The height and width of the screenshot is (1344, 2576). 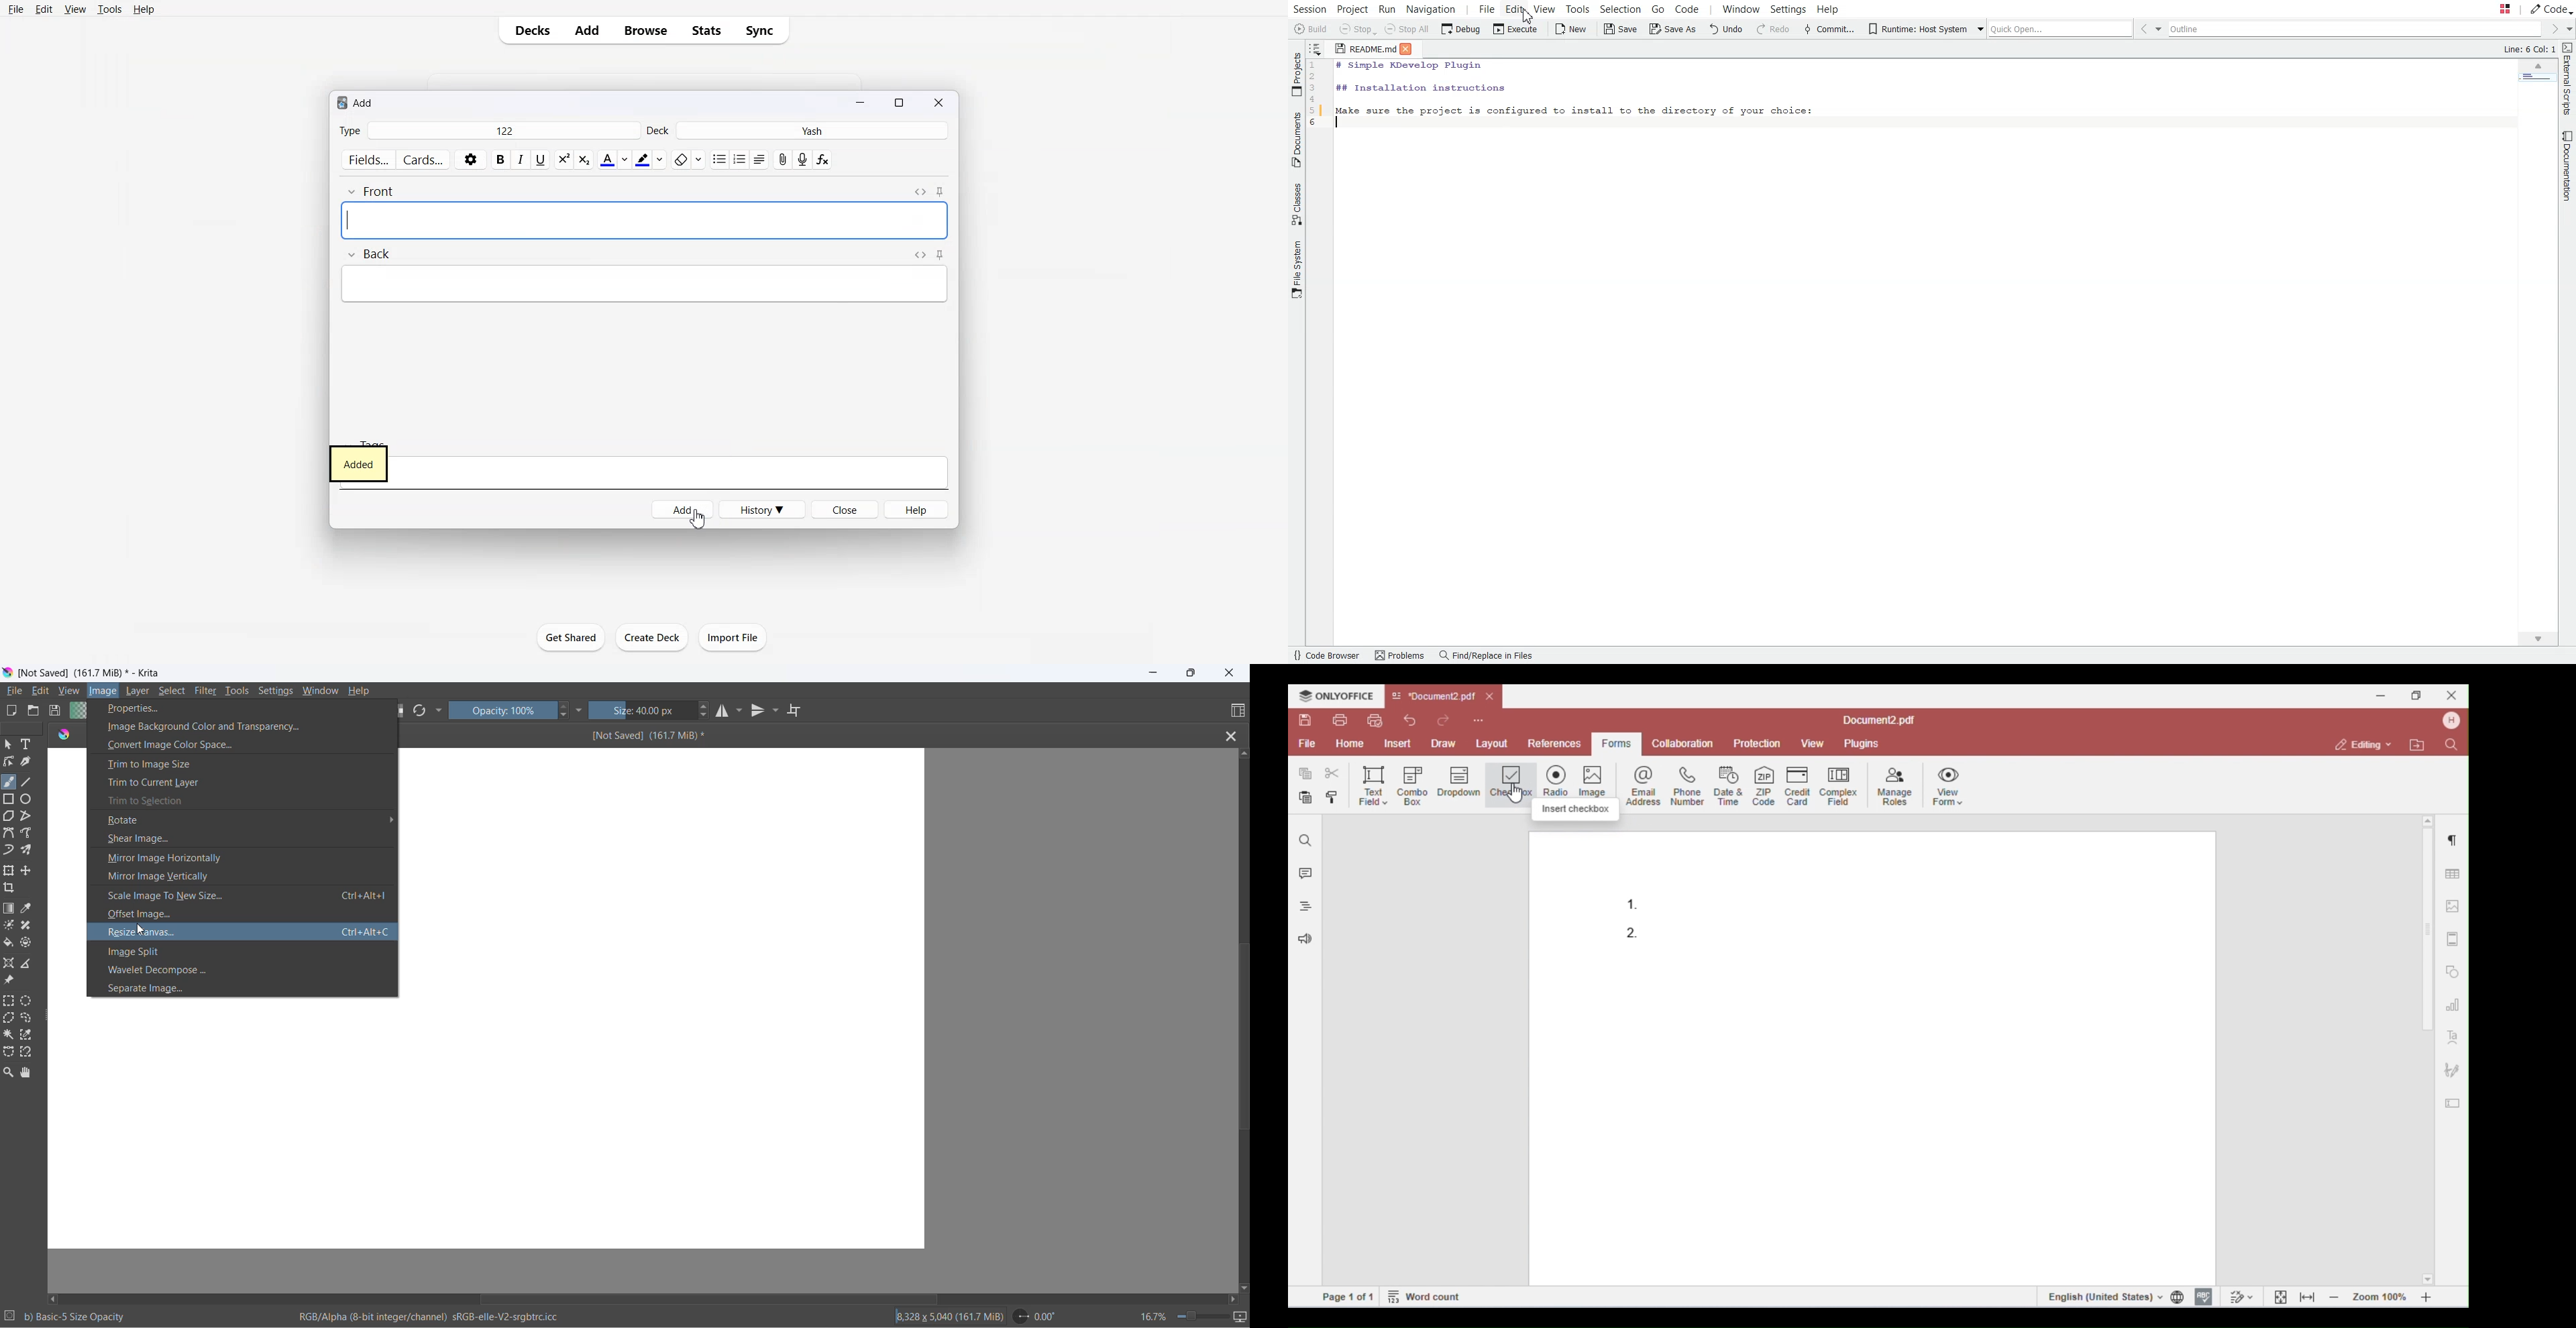 What do you see at coordinates (10, 1072) in the screenshot?
I see `zoom tool` at bounding box center [10, 1072].